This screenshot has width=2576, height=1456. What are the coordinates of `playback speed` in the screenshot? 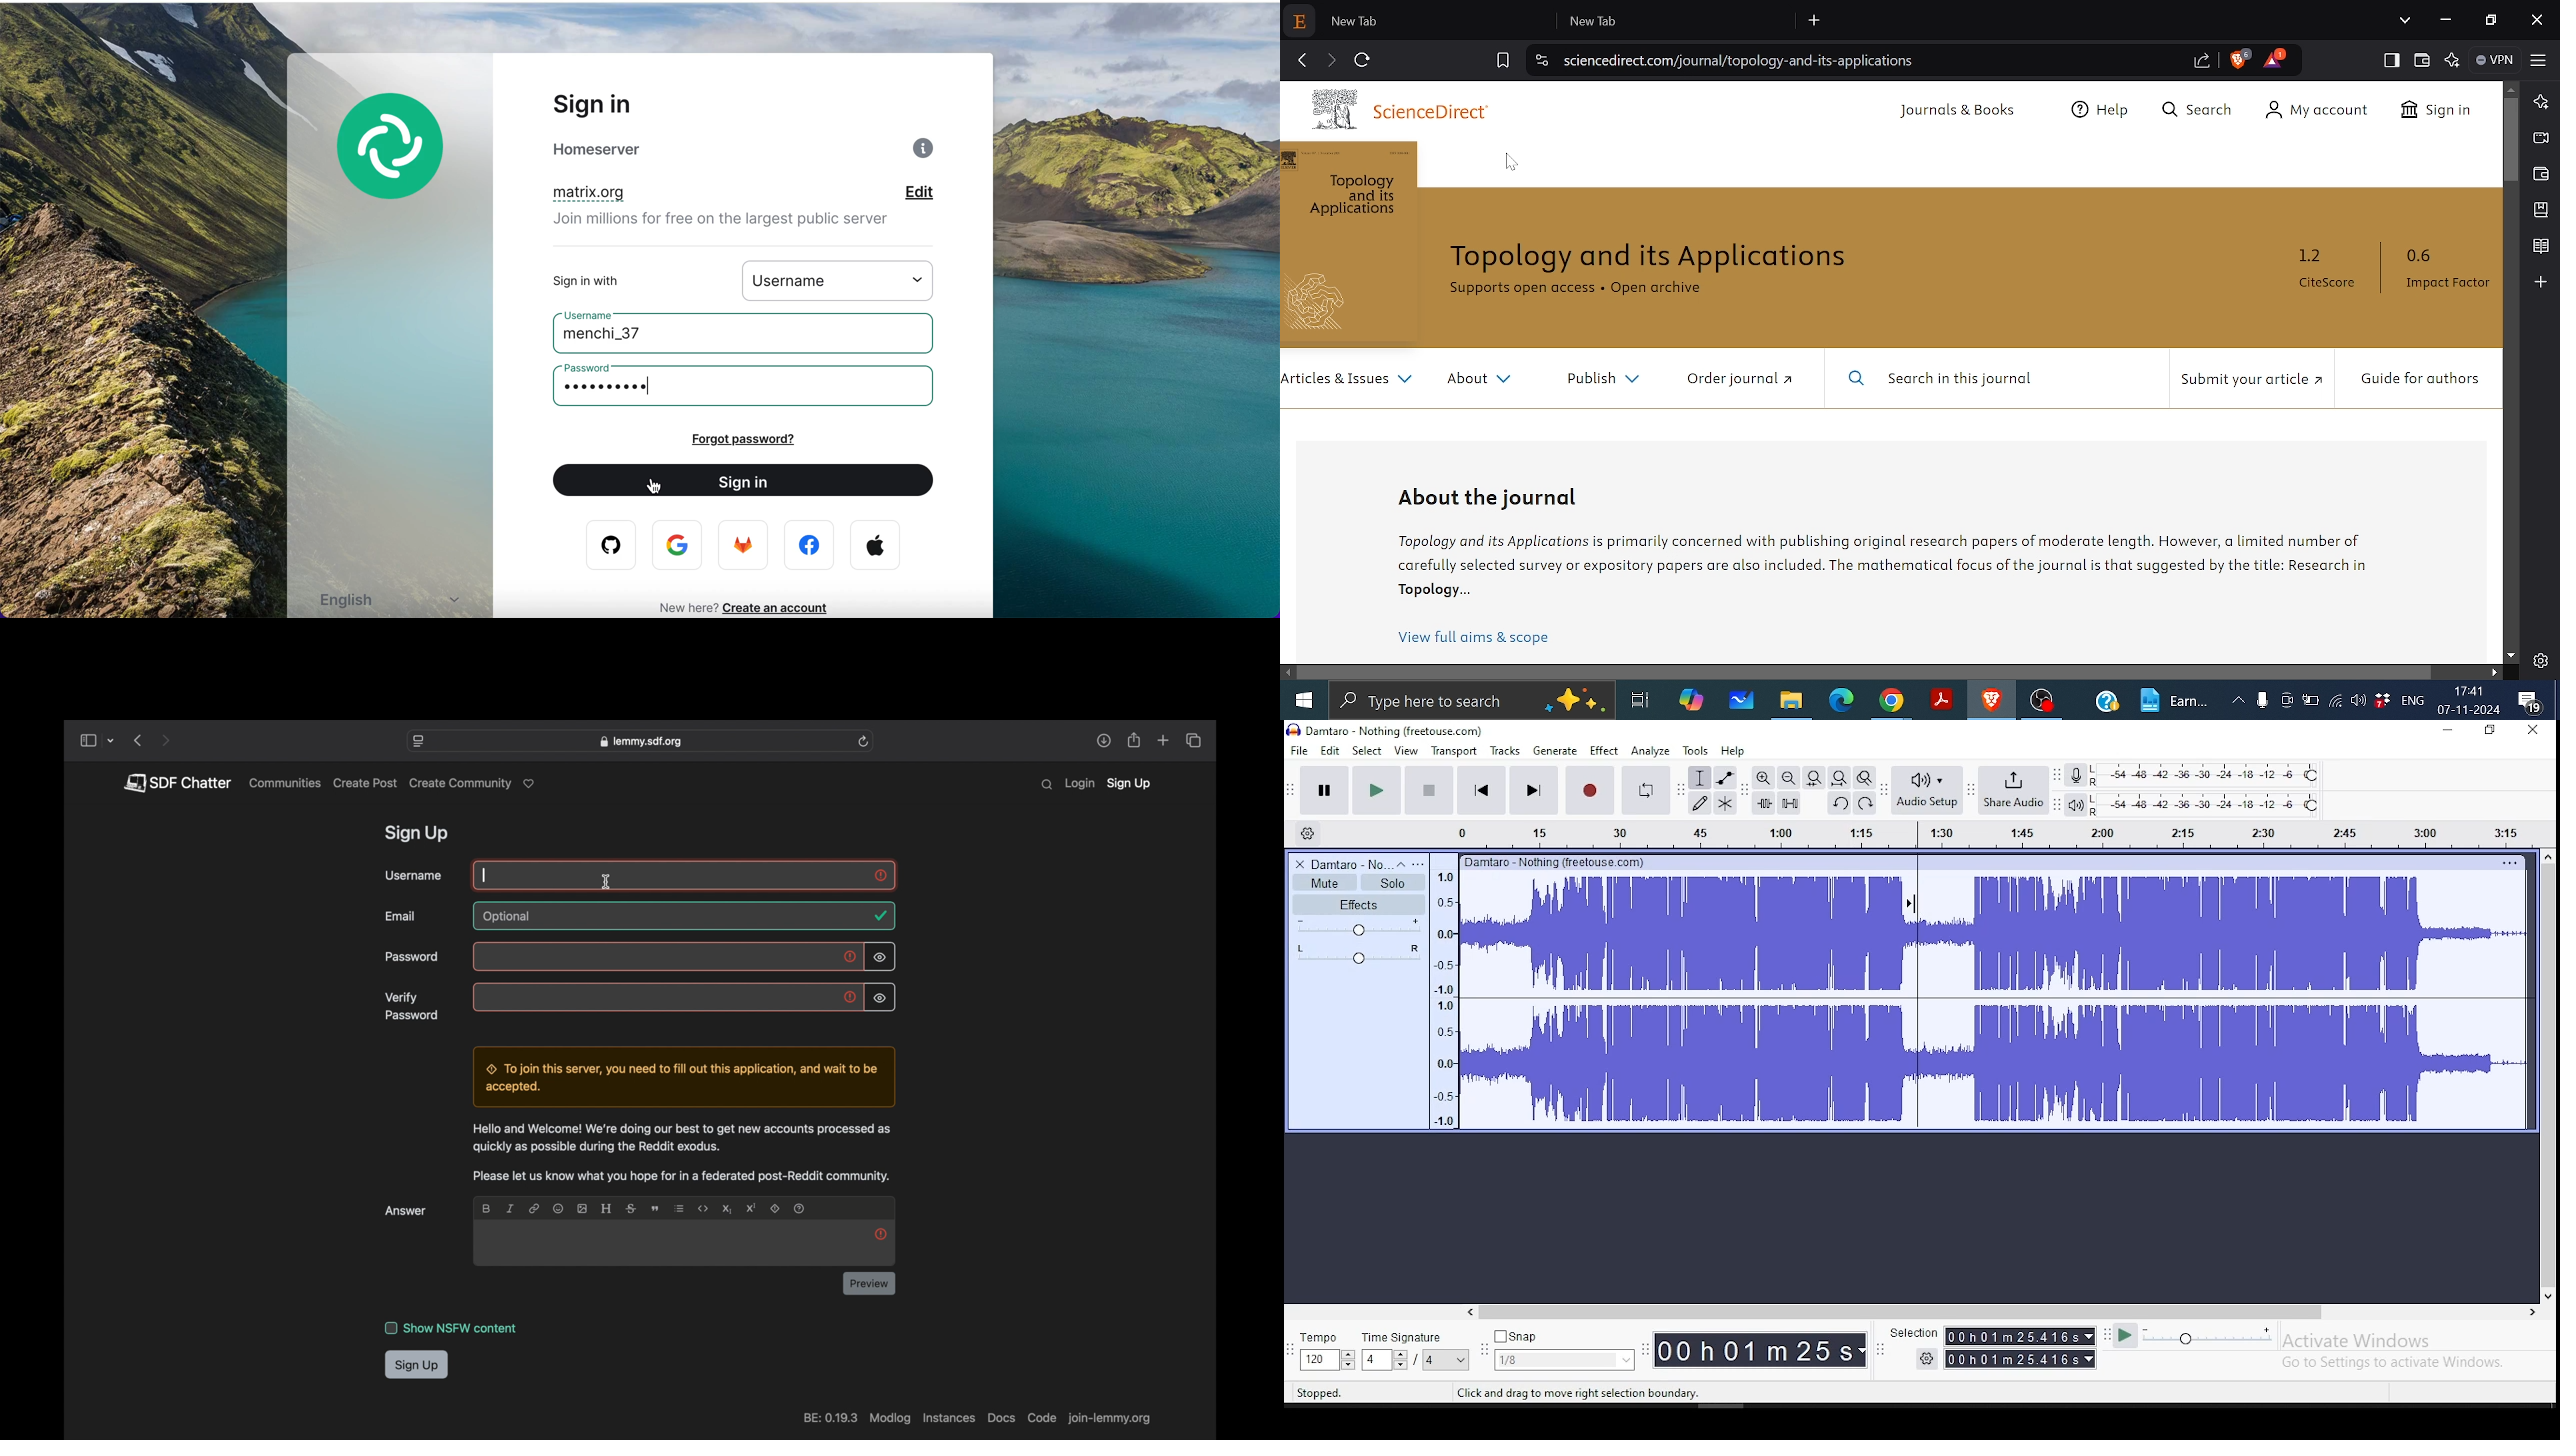 It's located at (2211, 1337).